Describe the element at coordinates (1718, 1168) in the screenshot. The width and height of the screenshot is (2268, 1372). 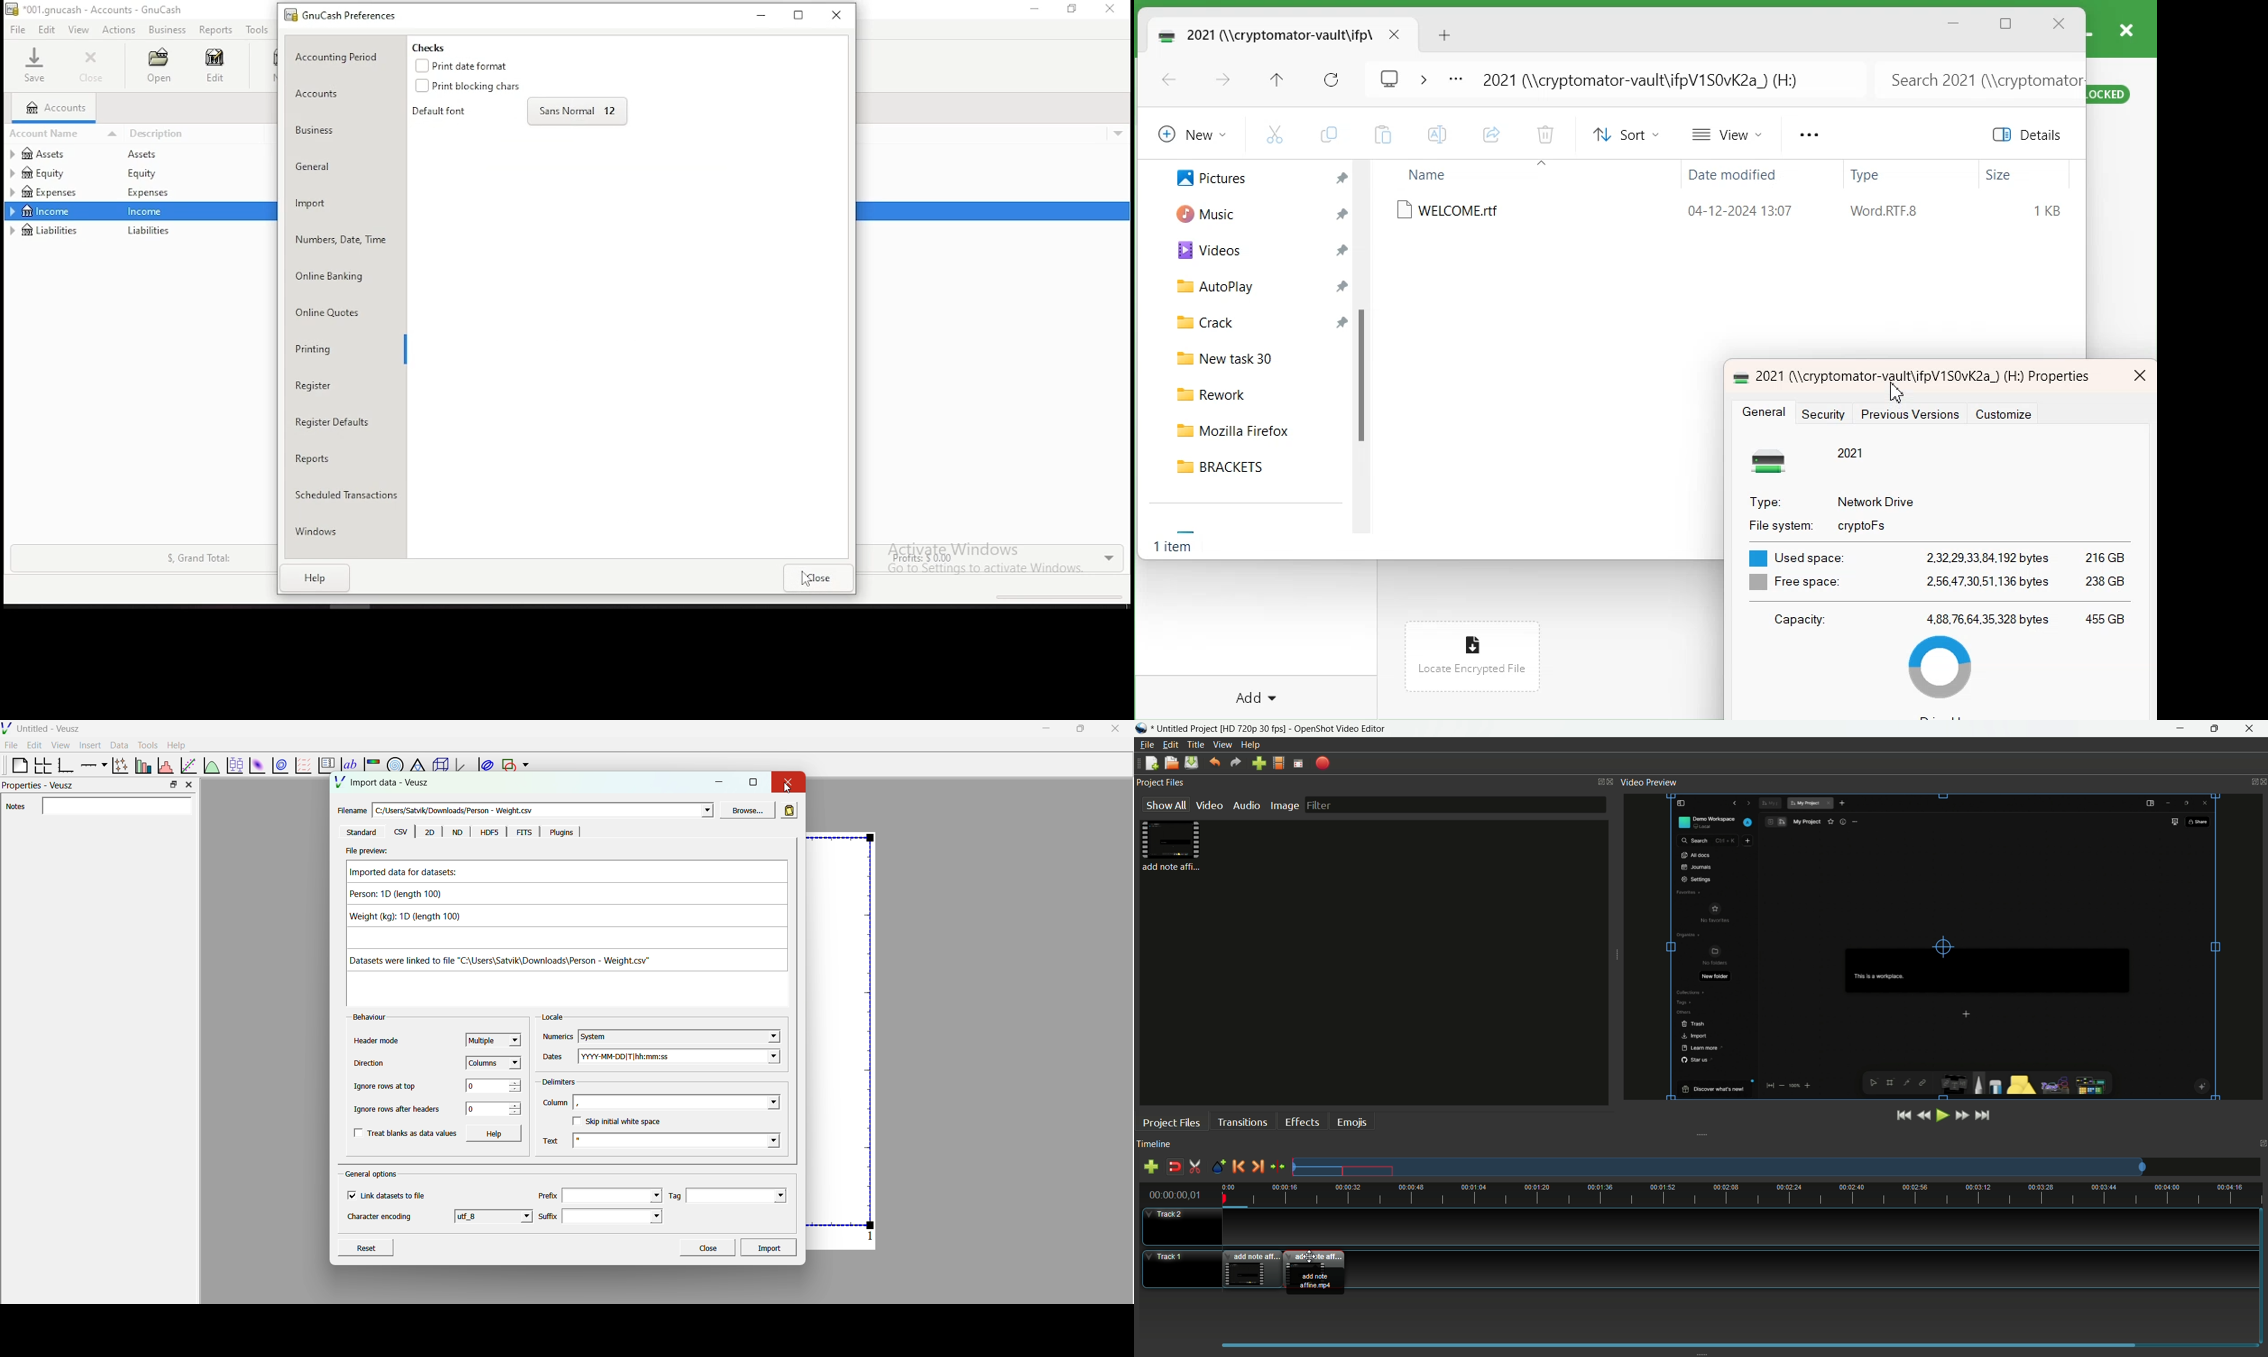
I see `tracks preview` at that location.